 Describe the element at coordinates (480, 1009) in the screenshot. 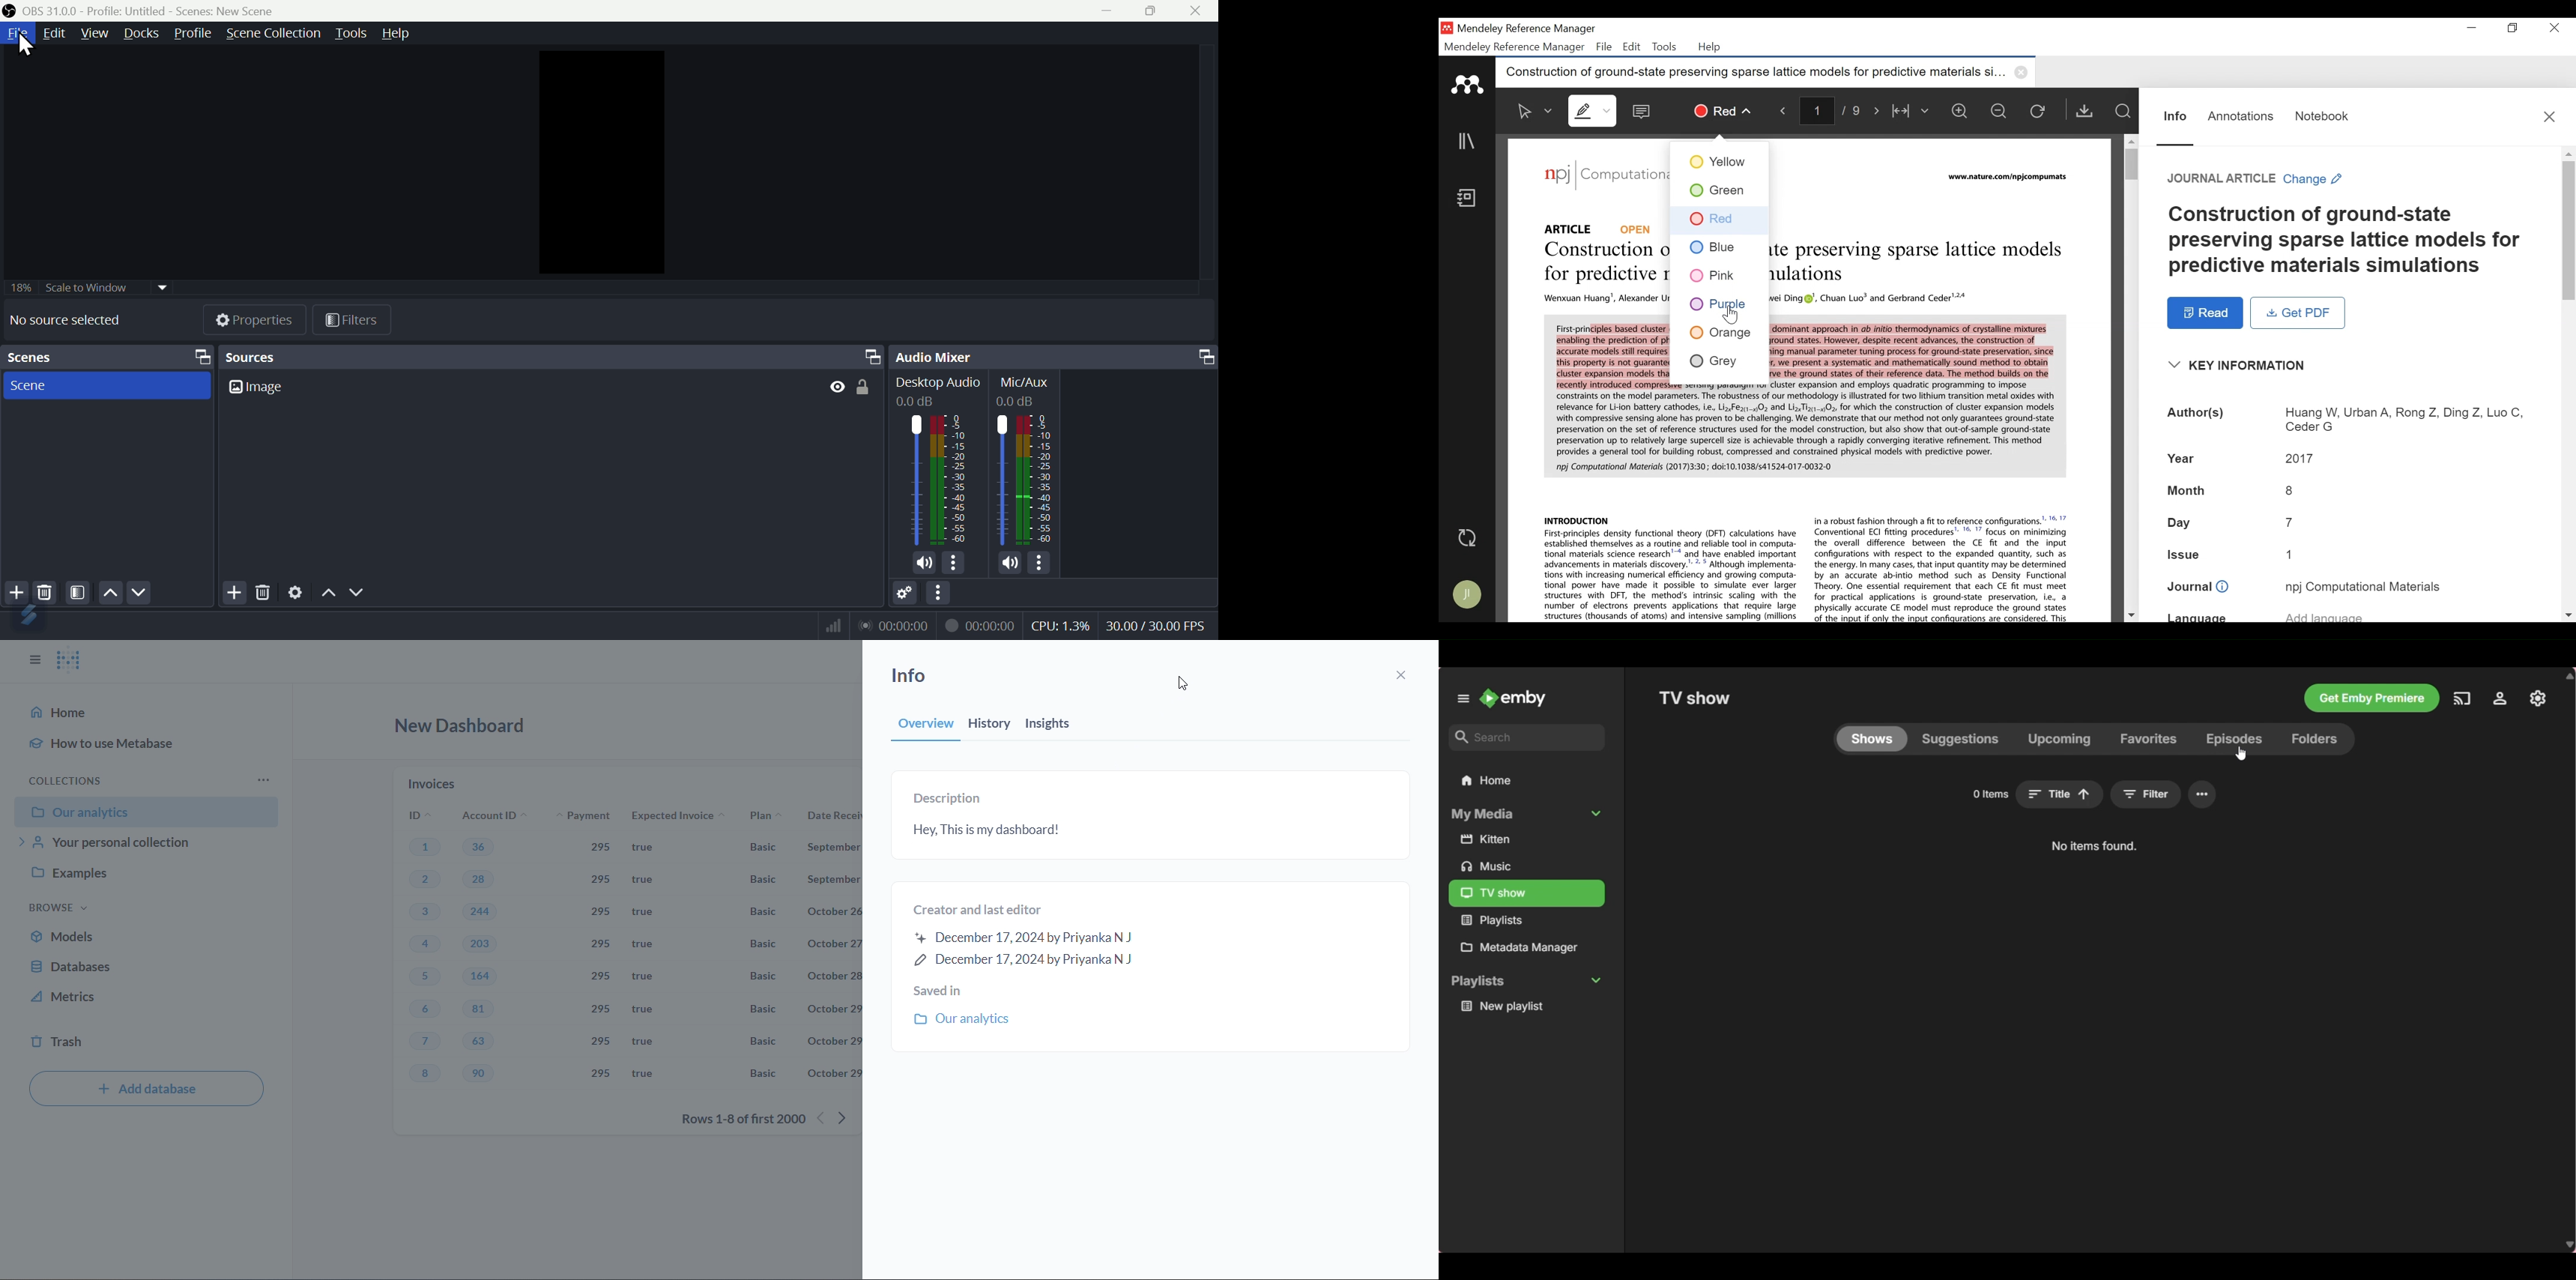

I see `81` at that location.